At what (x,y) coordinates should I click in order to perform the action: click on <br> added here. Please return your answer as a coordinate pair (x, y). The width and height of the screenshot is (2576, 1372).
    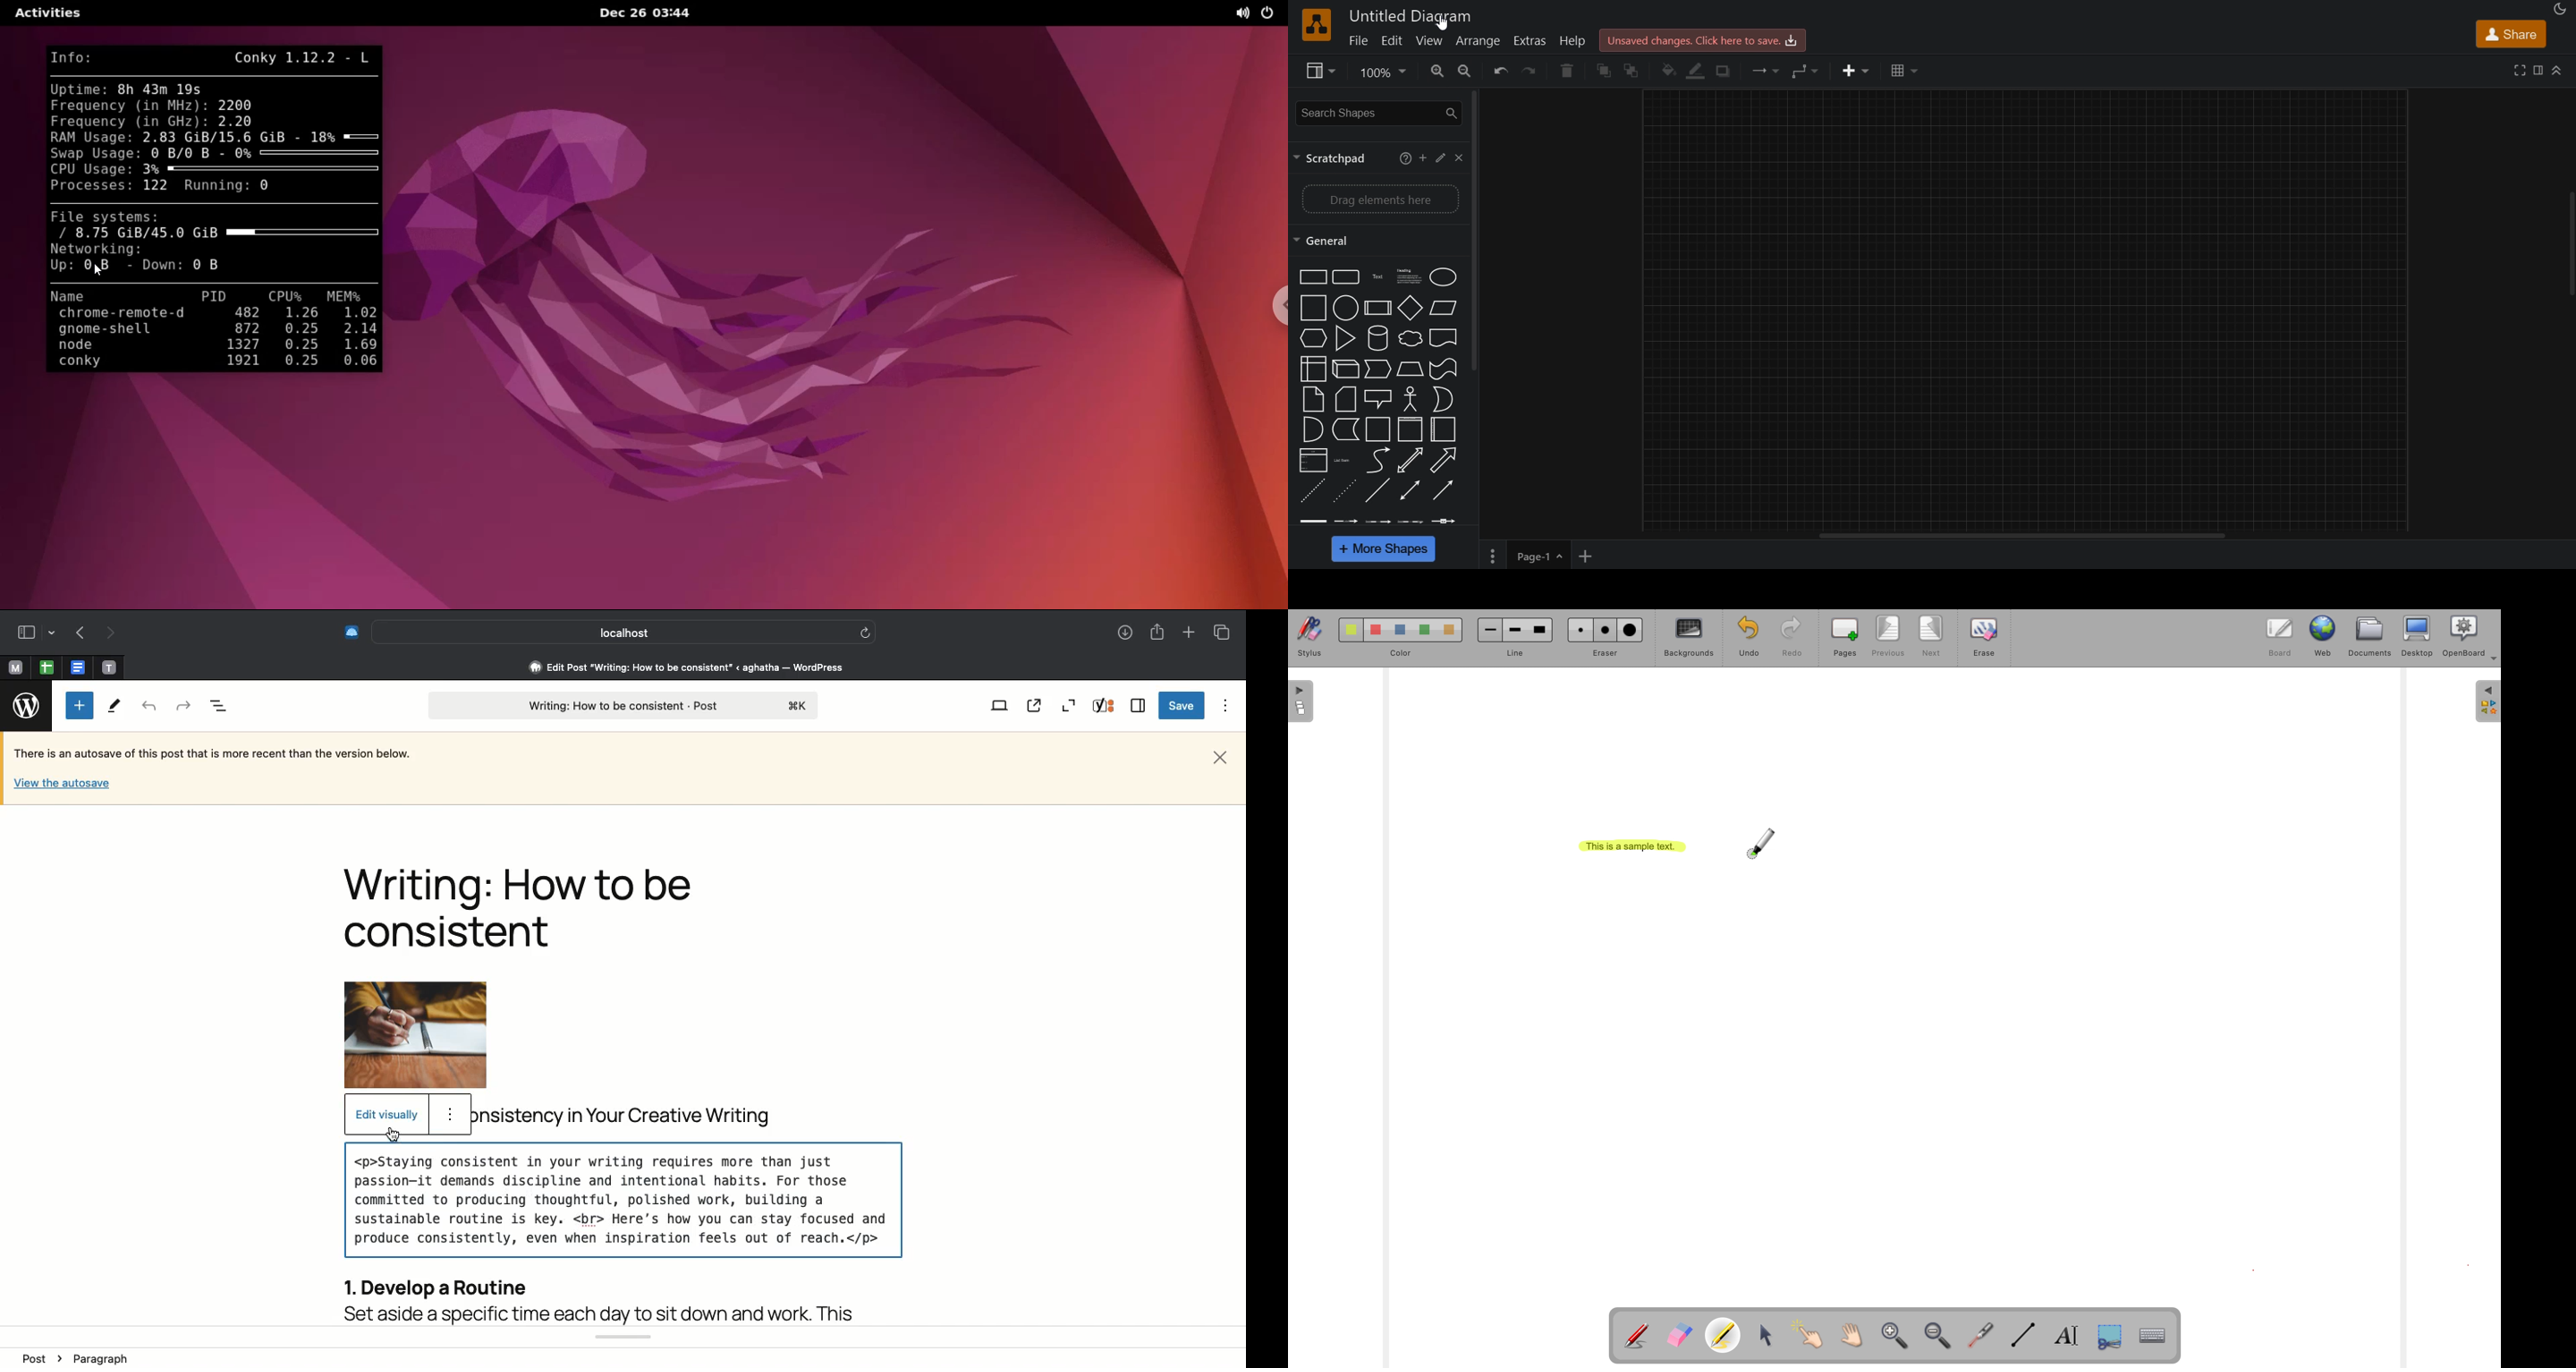
    Looking at the image, I should click on (629, 1237).